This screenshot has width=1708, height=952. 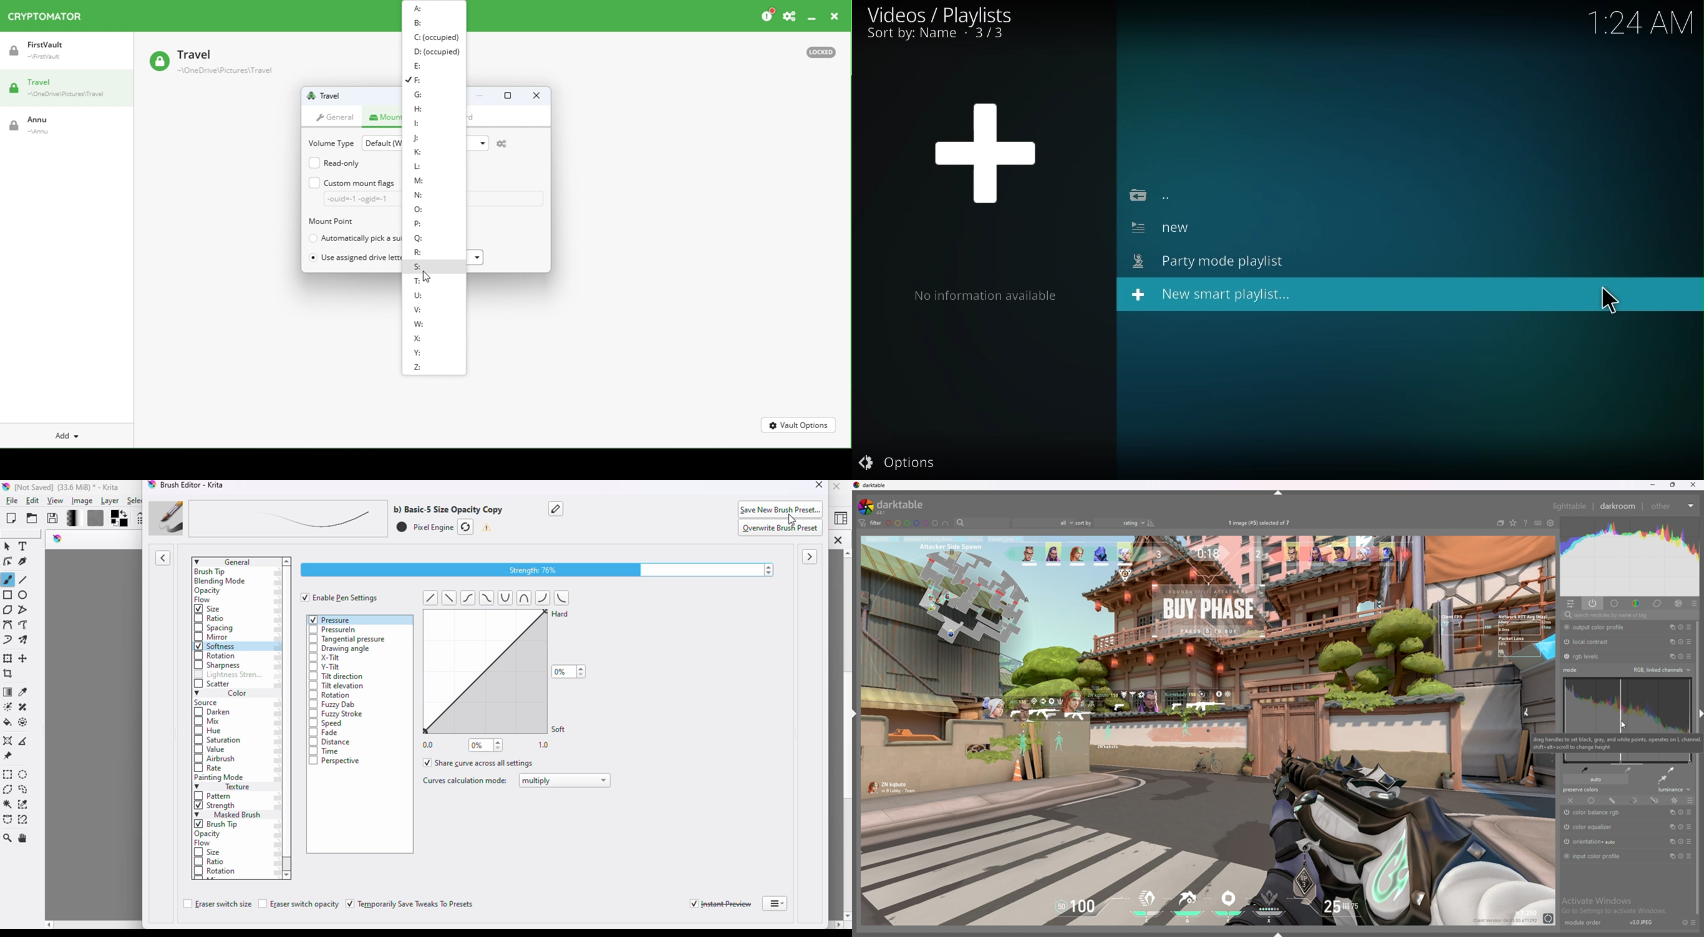 What do you see at coordinates (1596, 780) in the screenshot?
I see `auto` at bounding box center [1596, 780].